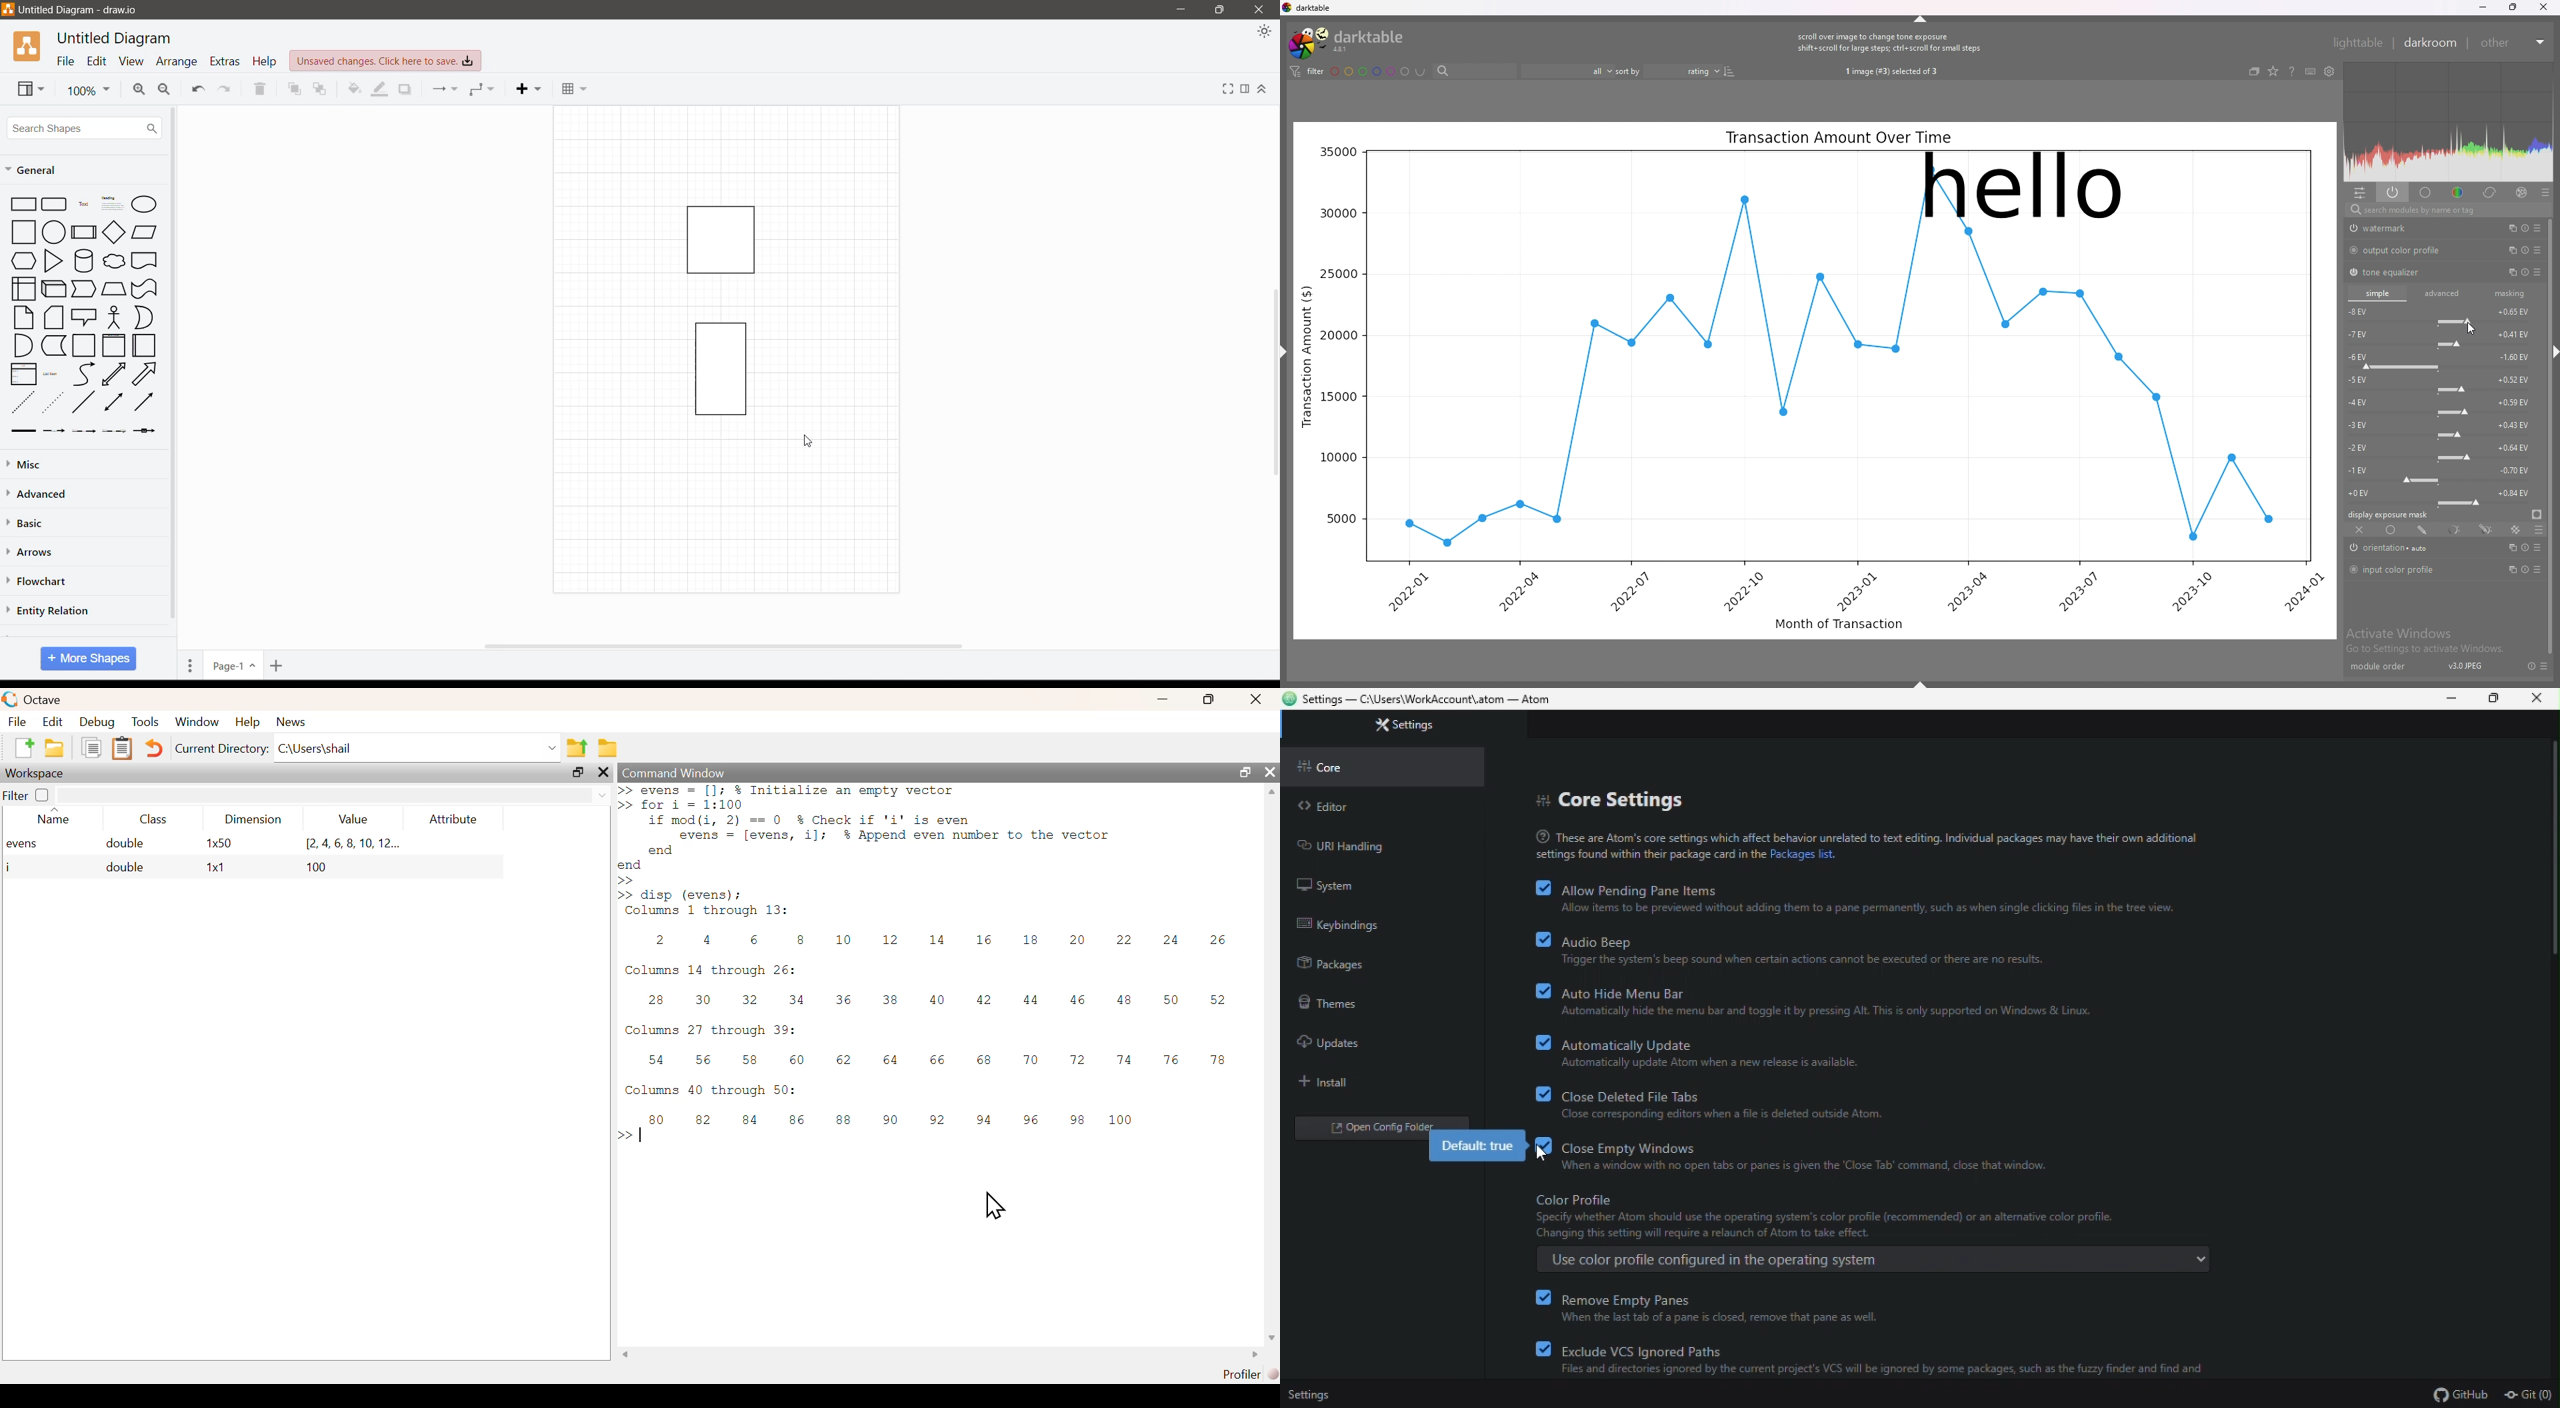 The height and width of the screenshot is (1428, 2576). Describe the element at coordinates (1311, 1394) in the screenshot. I see `settings` at that location.